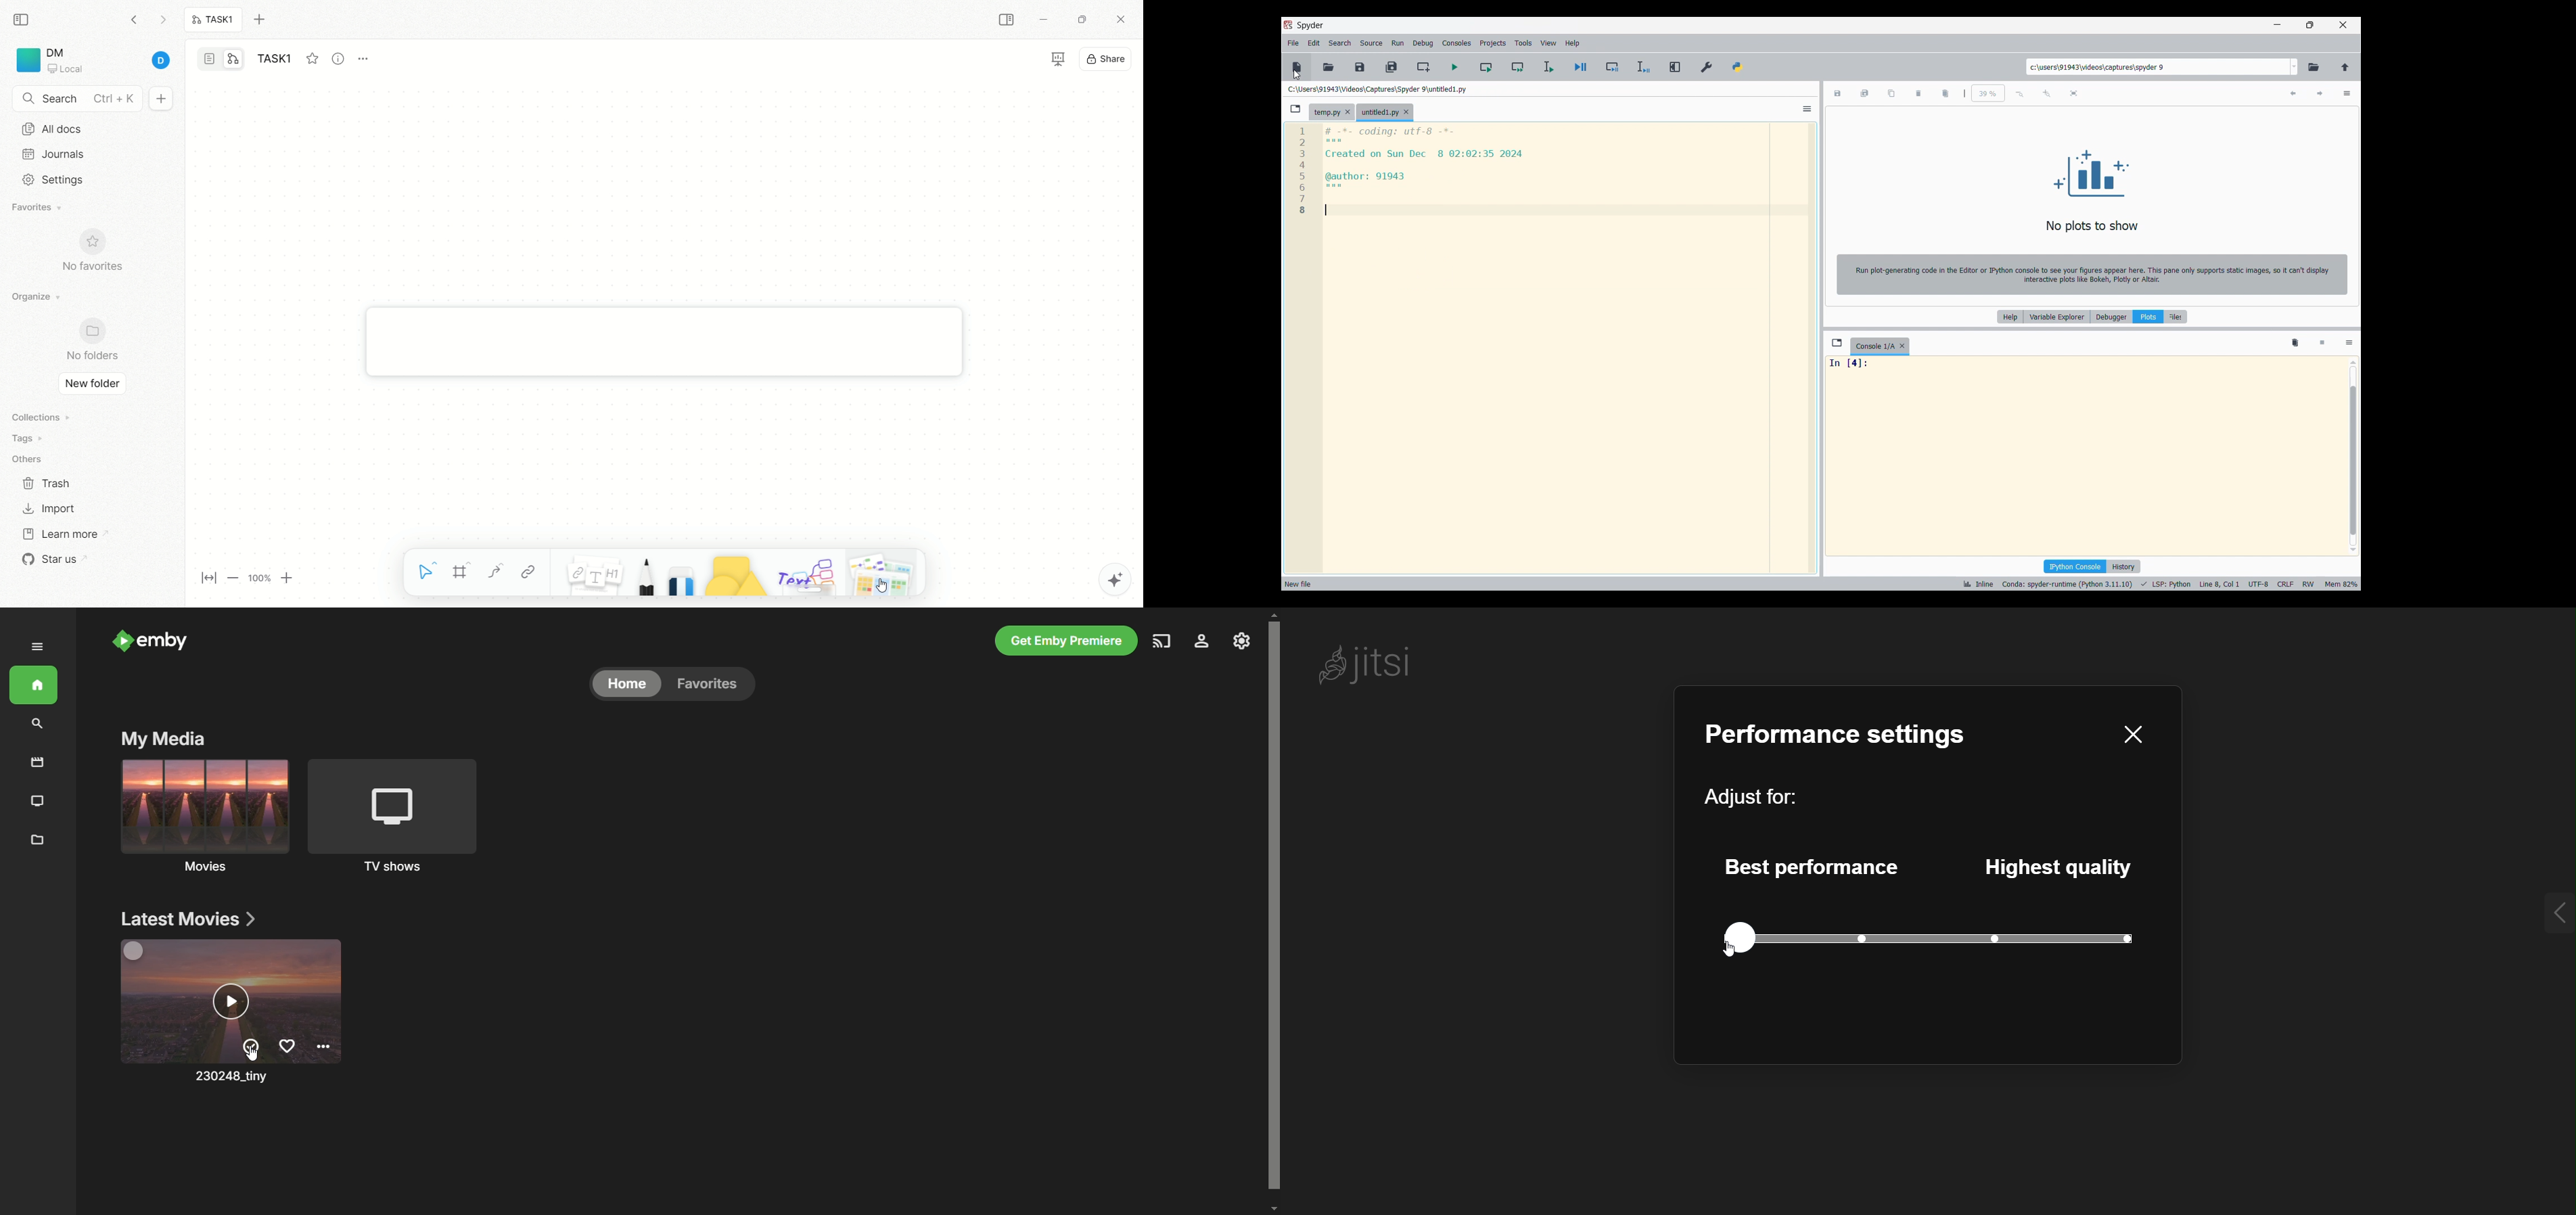  Describe the element at coordinates (1487, 68) in the screenshot. I see `Run current cell` at that location.